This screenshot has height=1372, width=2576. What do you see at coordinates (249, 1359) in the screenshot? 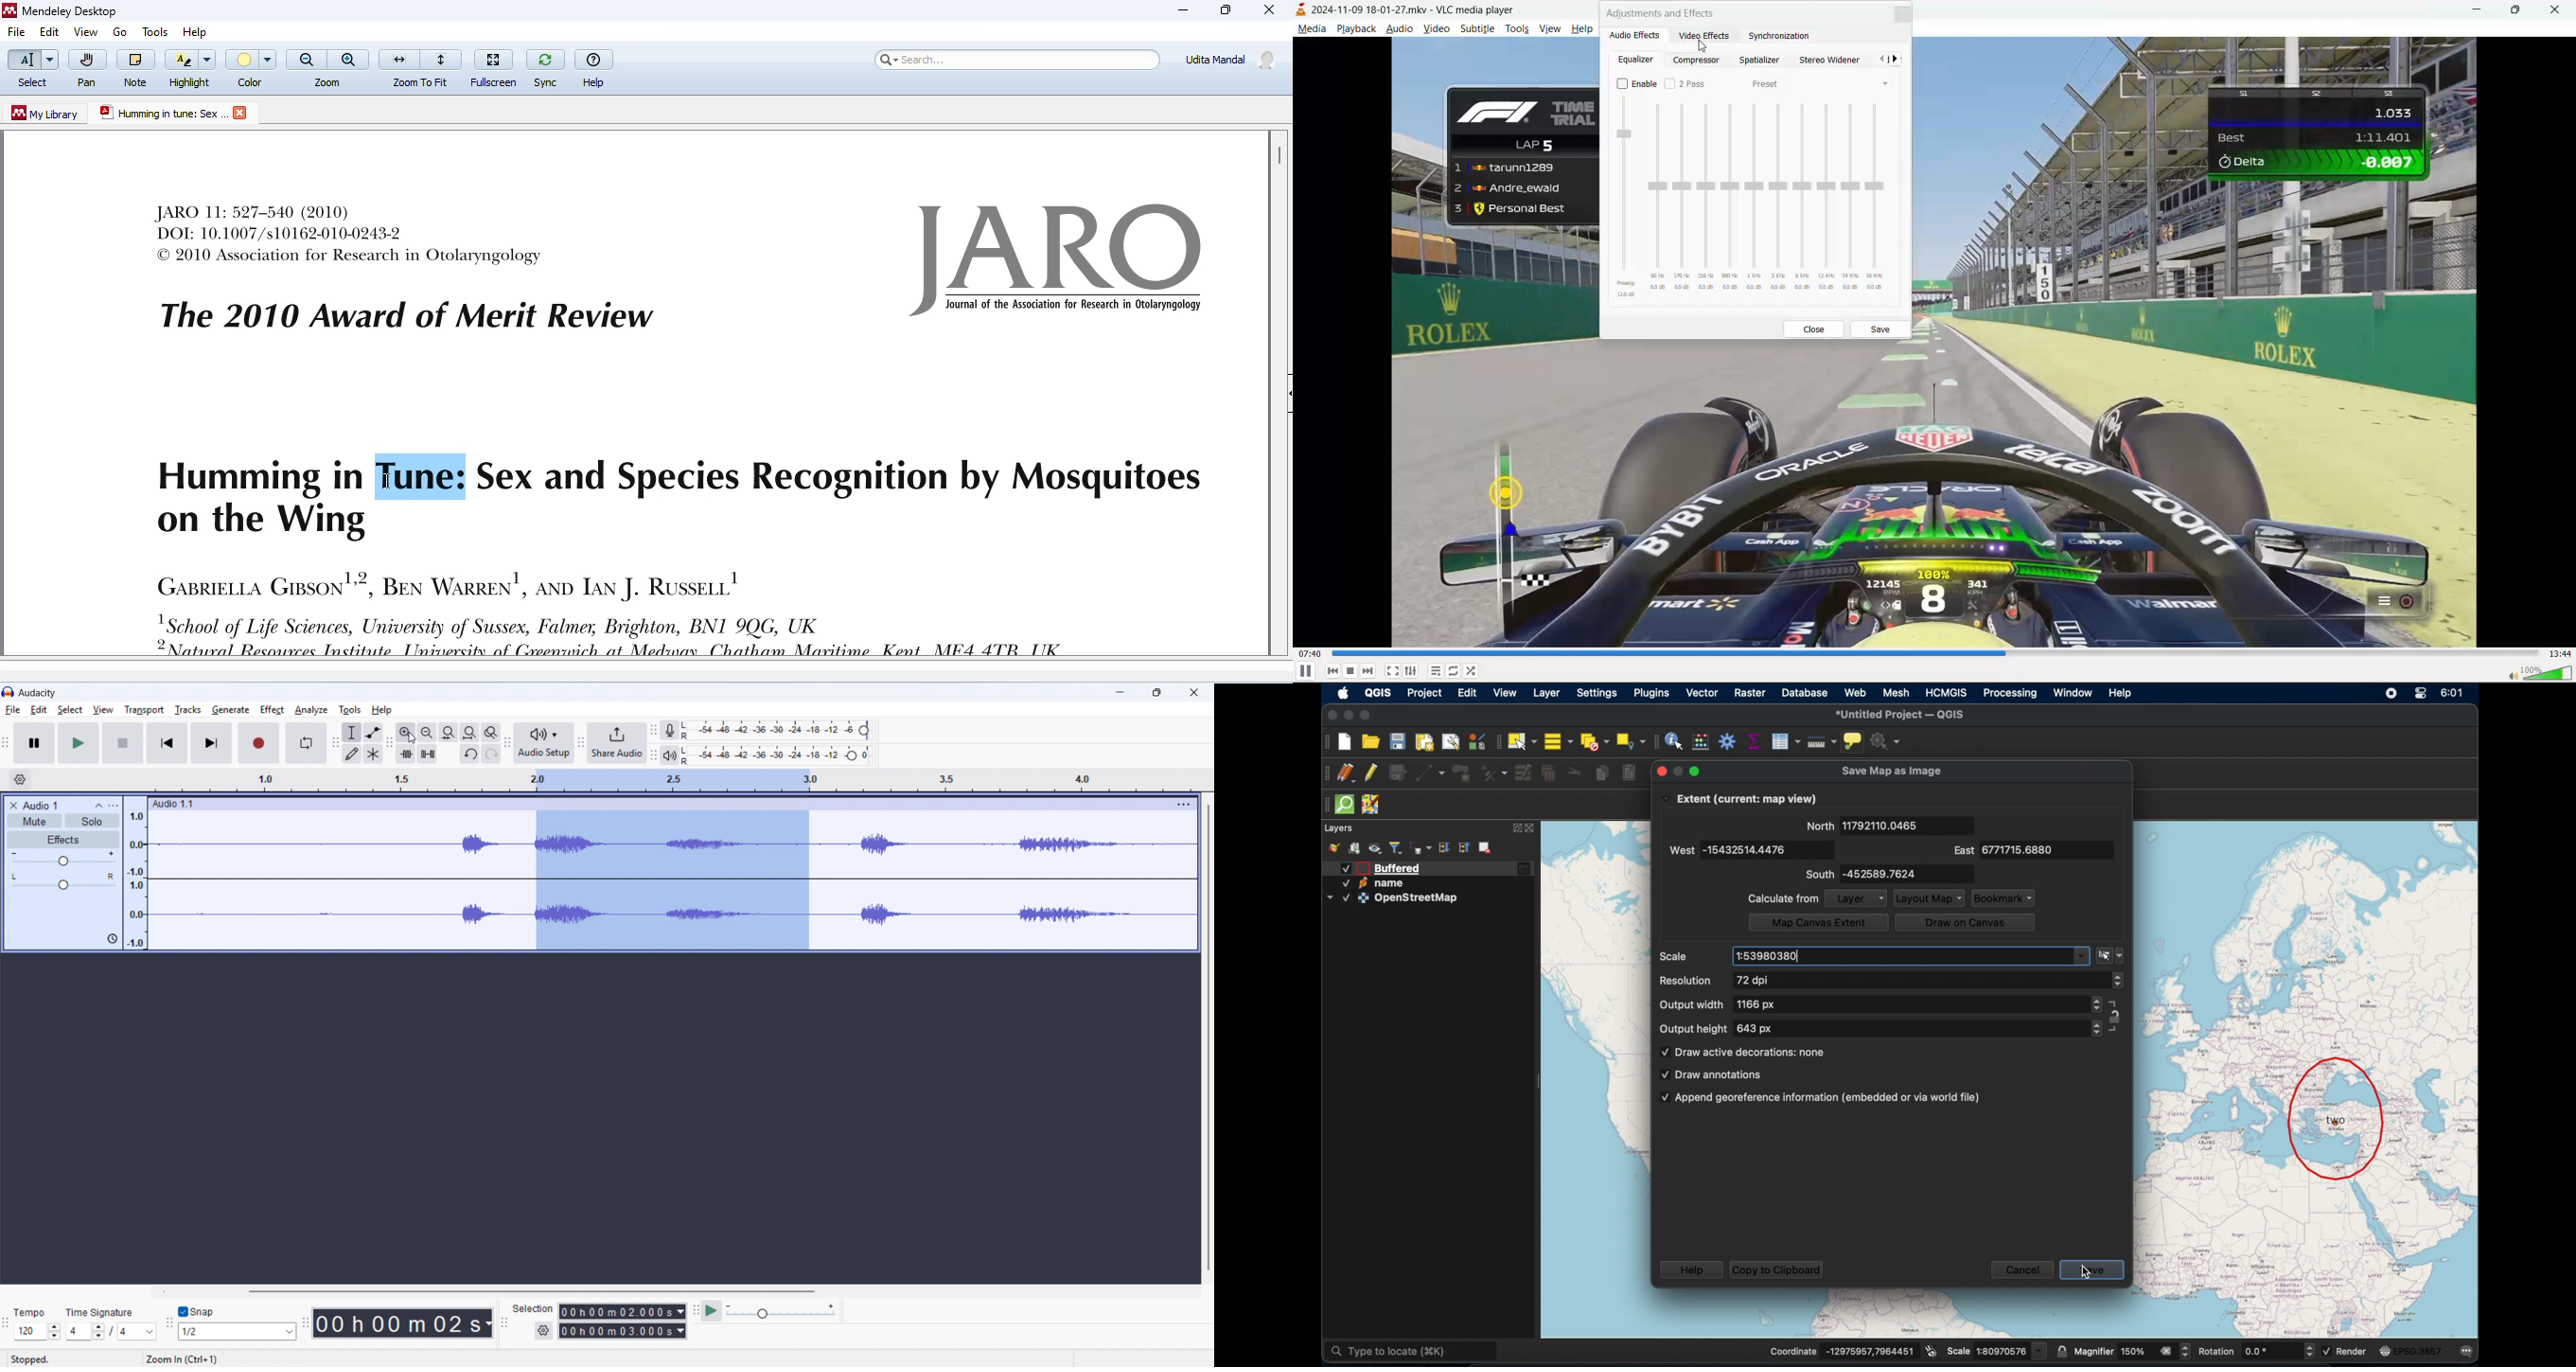
I see `Zoom In (Ctrl+1)` at bounding box center [249, 1359].